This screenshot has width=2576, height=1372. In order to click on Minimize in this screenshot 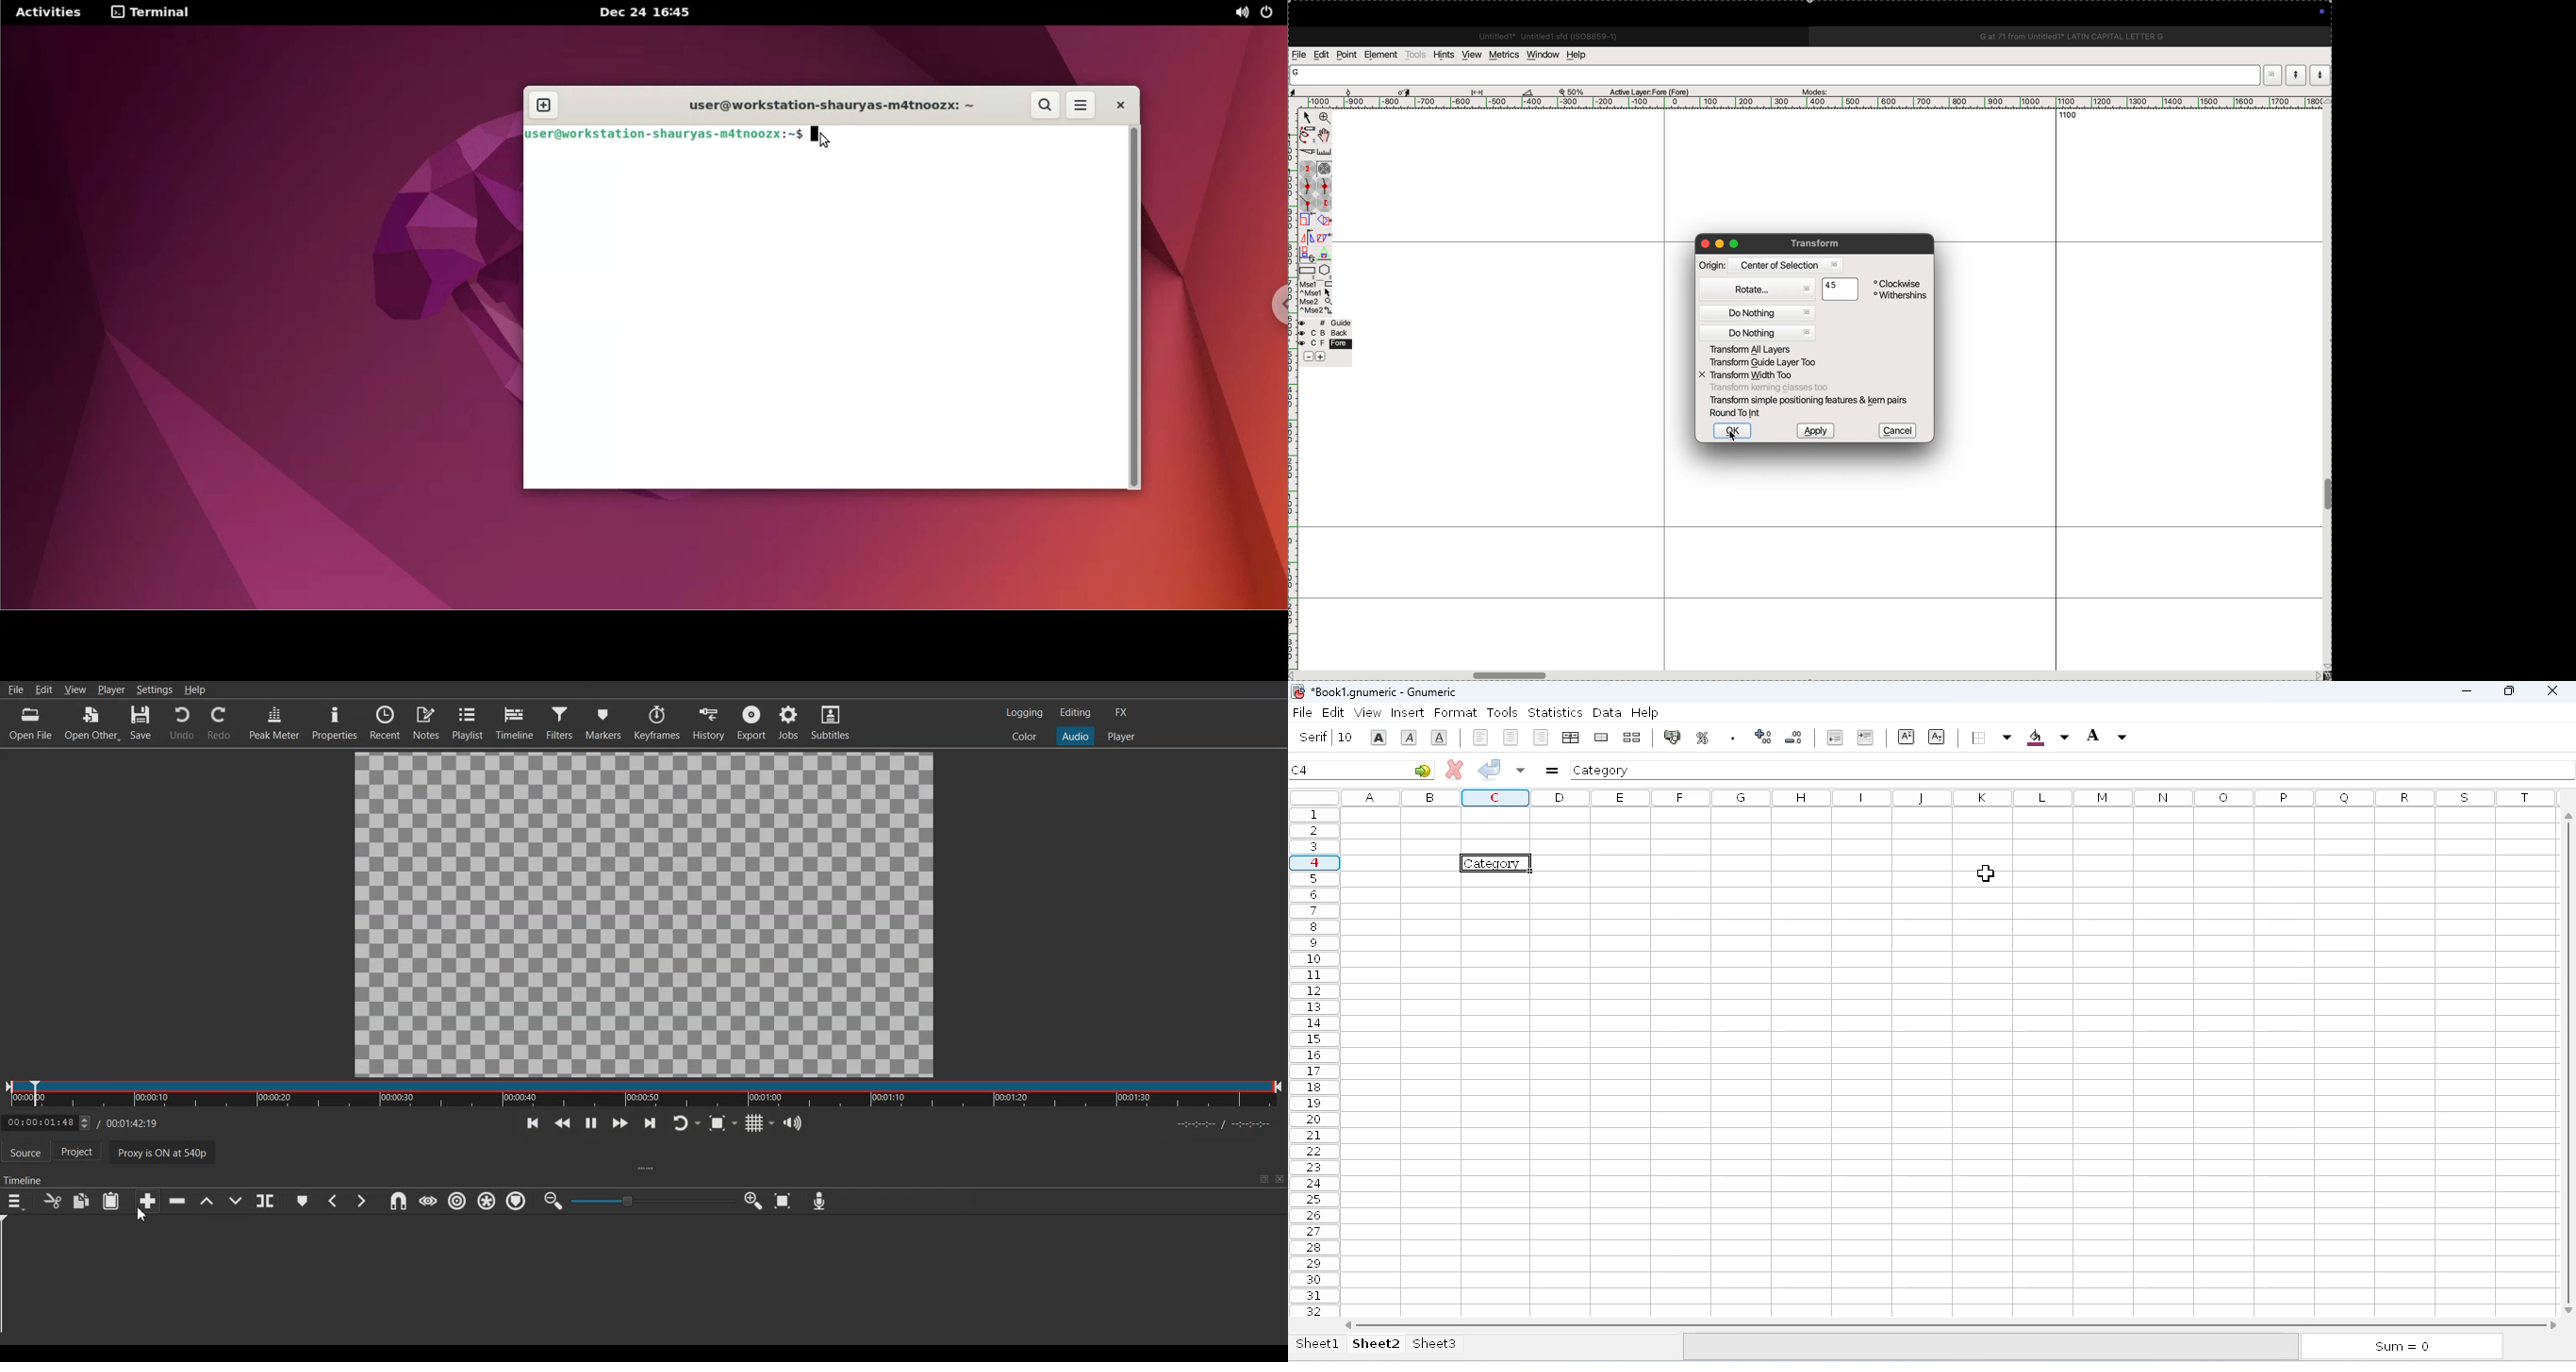, I will do `click(1264, 1179)`.